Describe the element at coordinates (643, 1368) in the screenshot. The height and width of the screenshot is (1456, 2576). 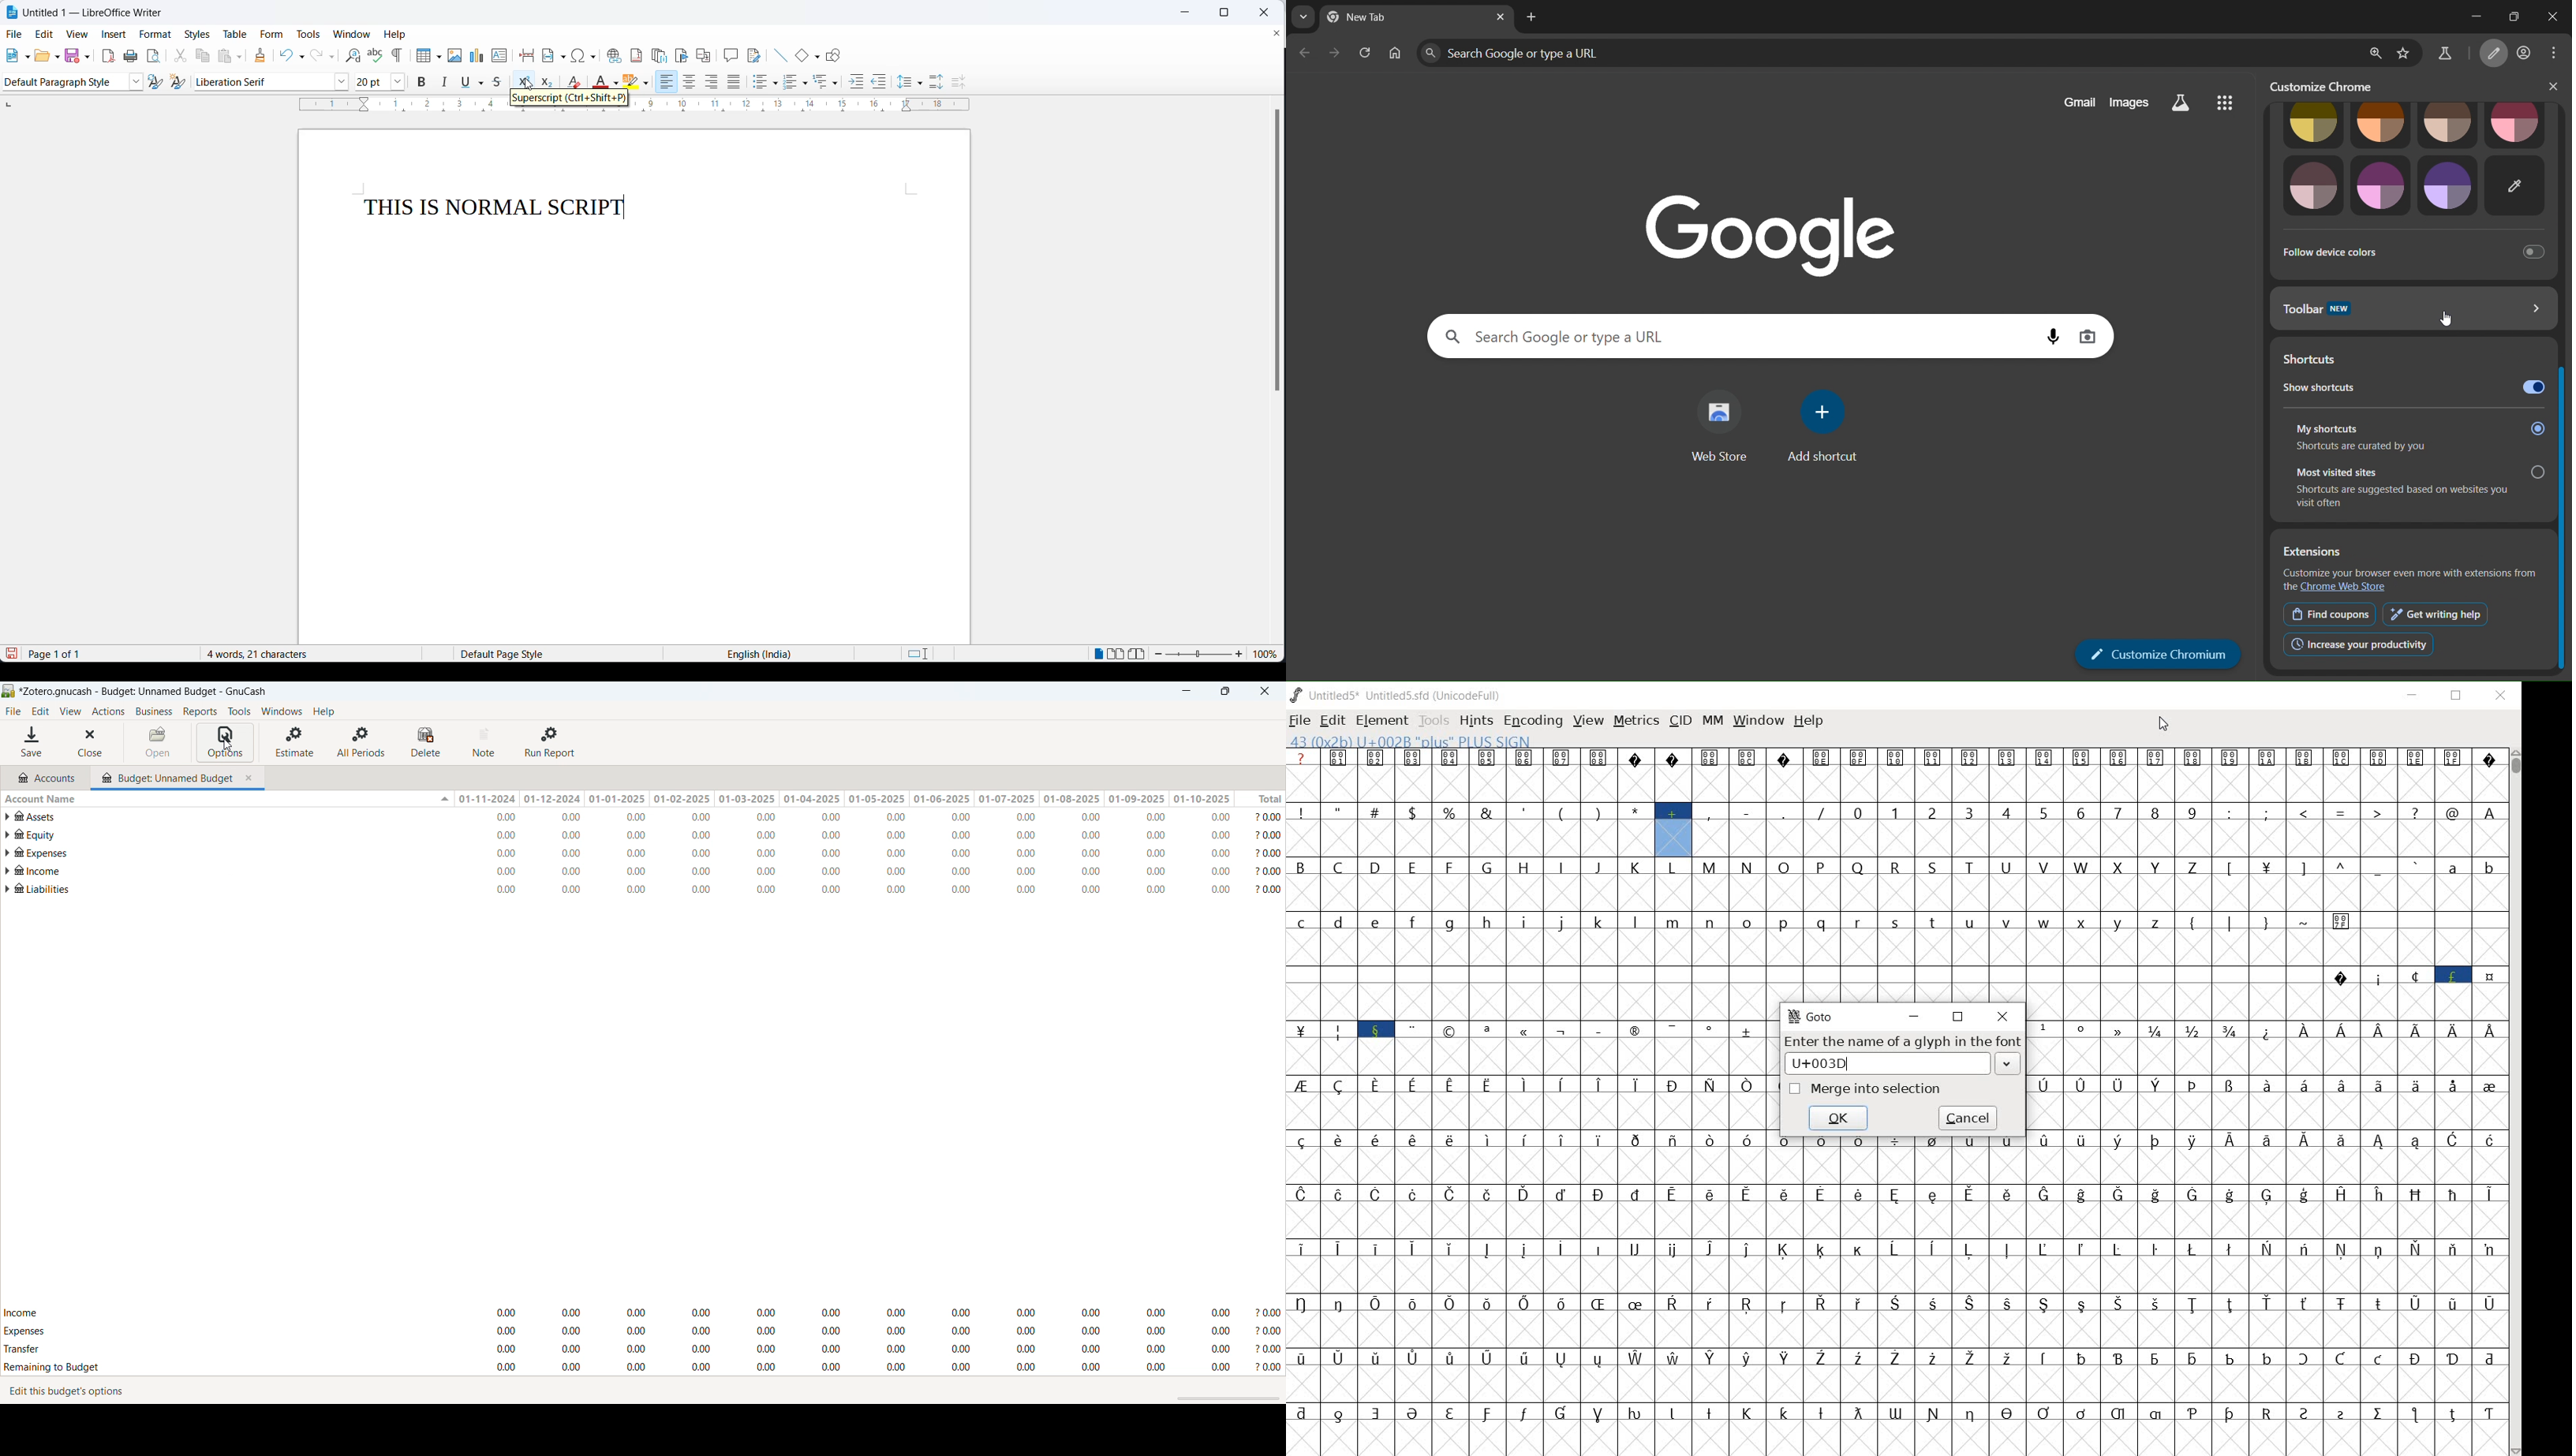
I see `remaining to budget total` at that location.